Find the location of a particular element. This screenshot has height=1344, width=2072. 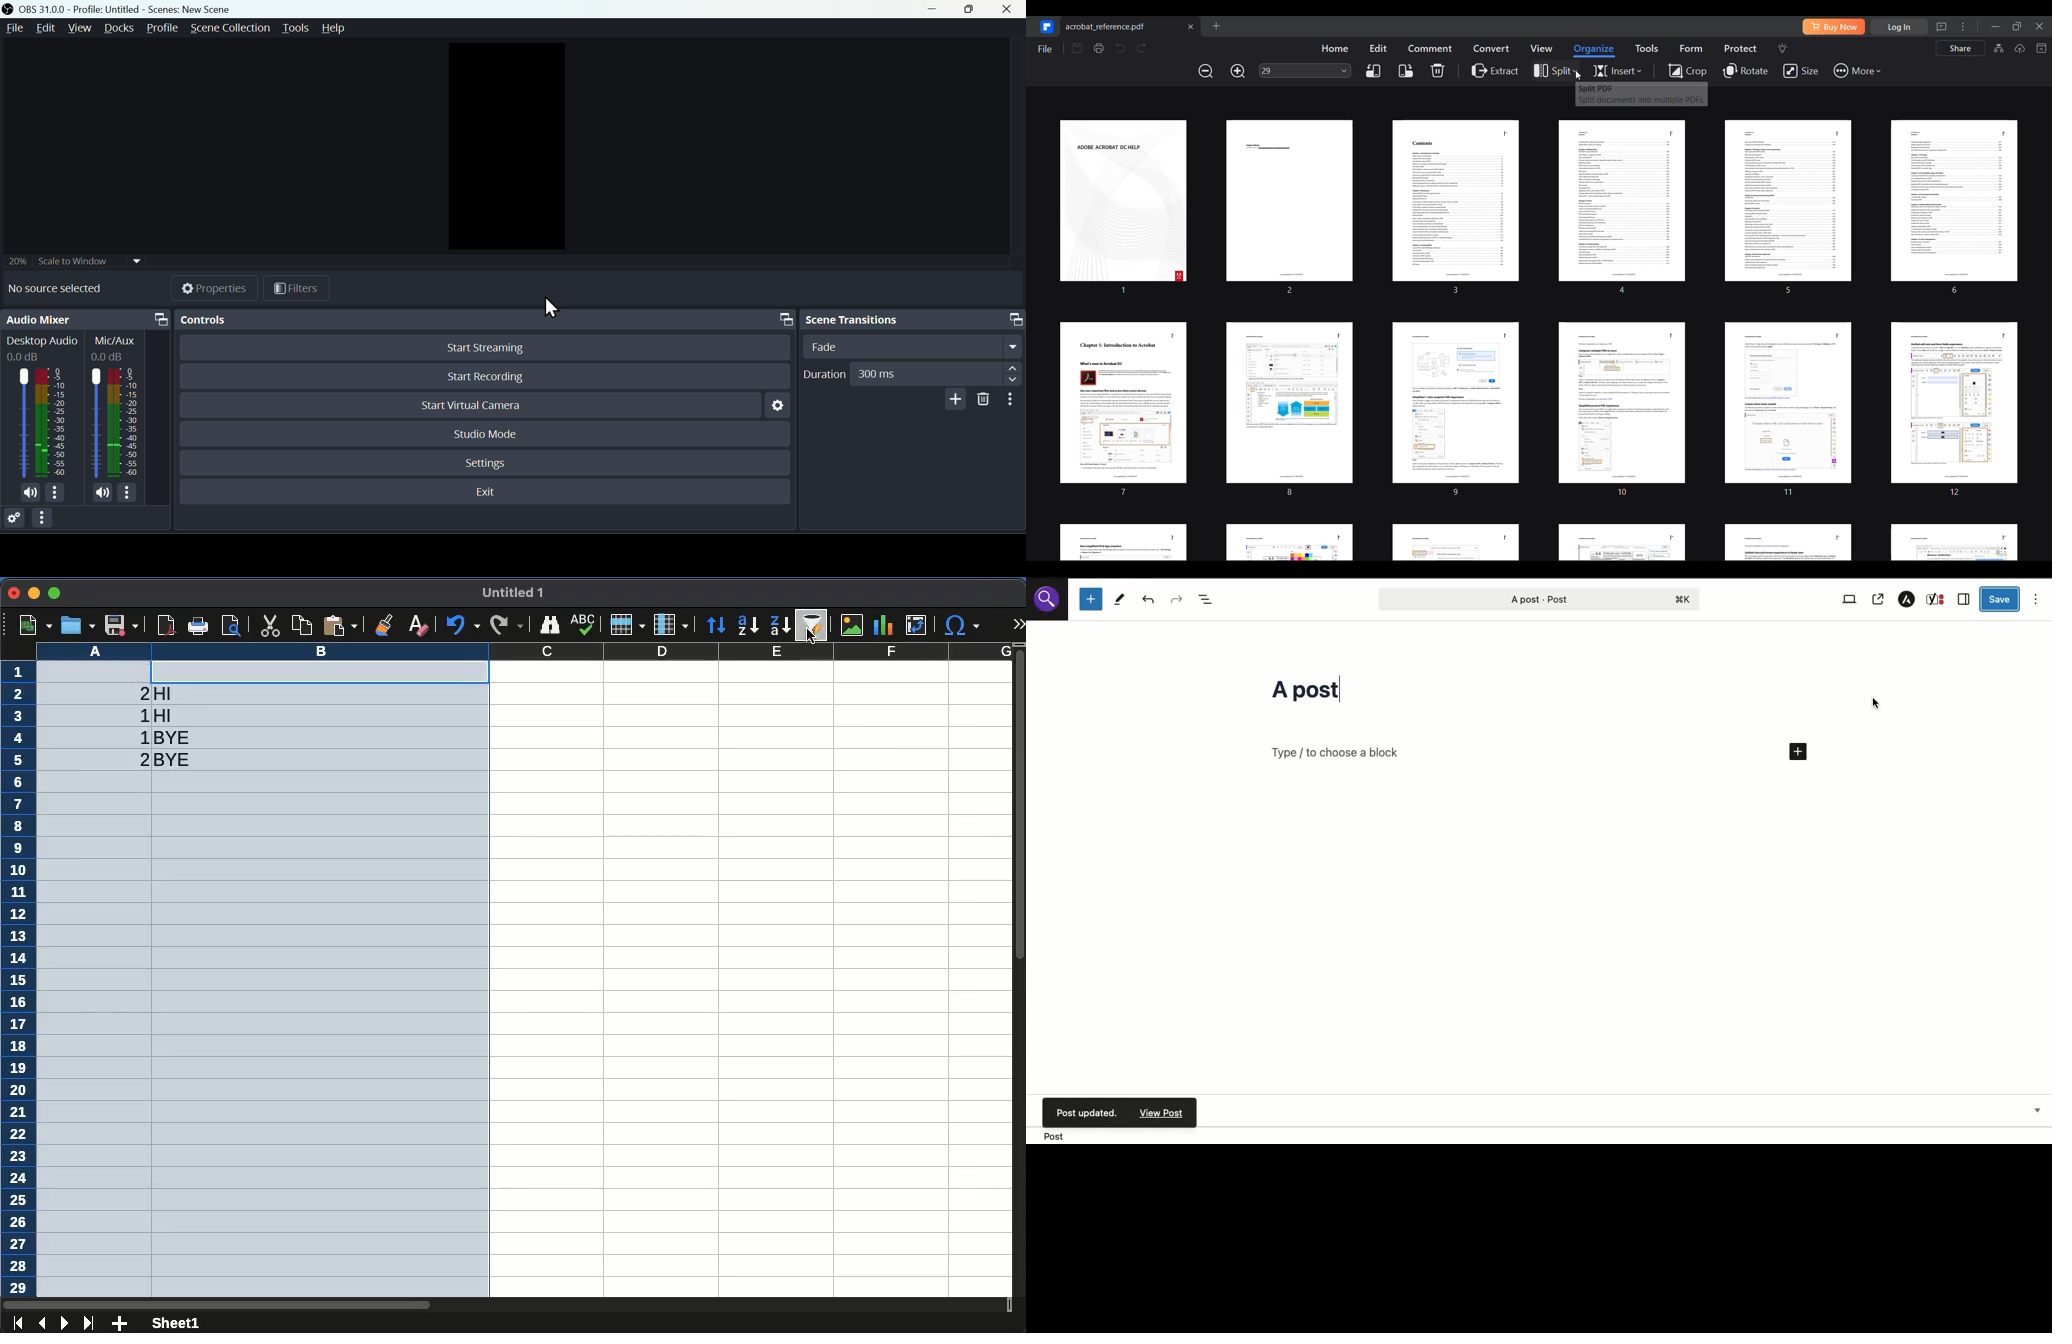

abc is located at coordinates (580, 624).